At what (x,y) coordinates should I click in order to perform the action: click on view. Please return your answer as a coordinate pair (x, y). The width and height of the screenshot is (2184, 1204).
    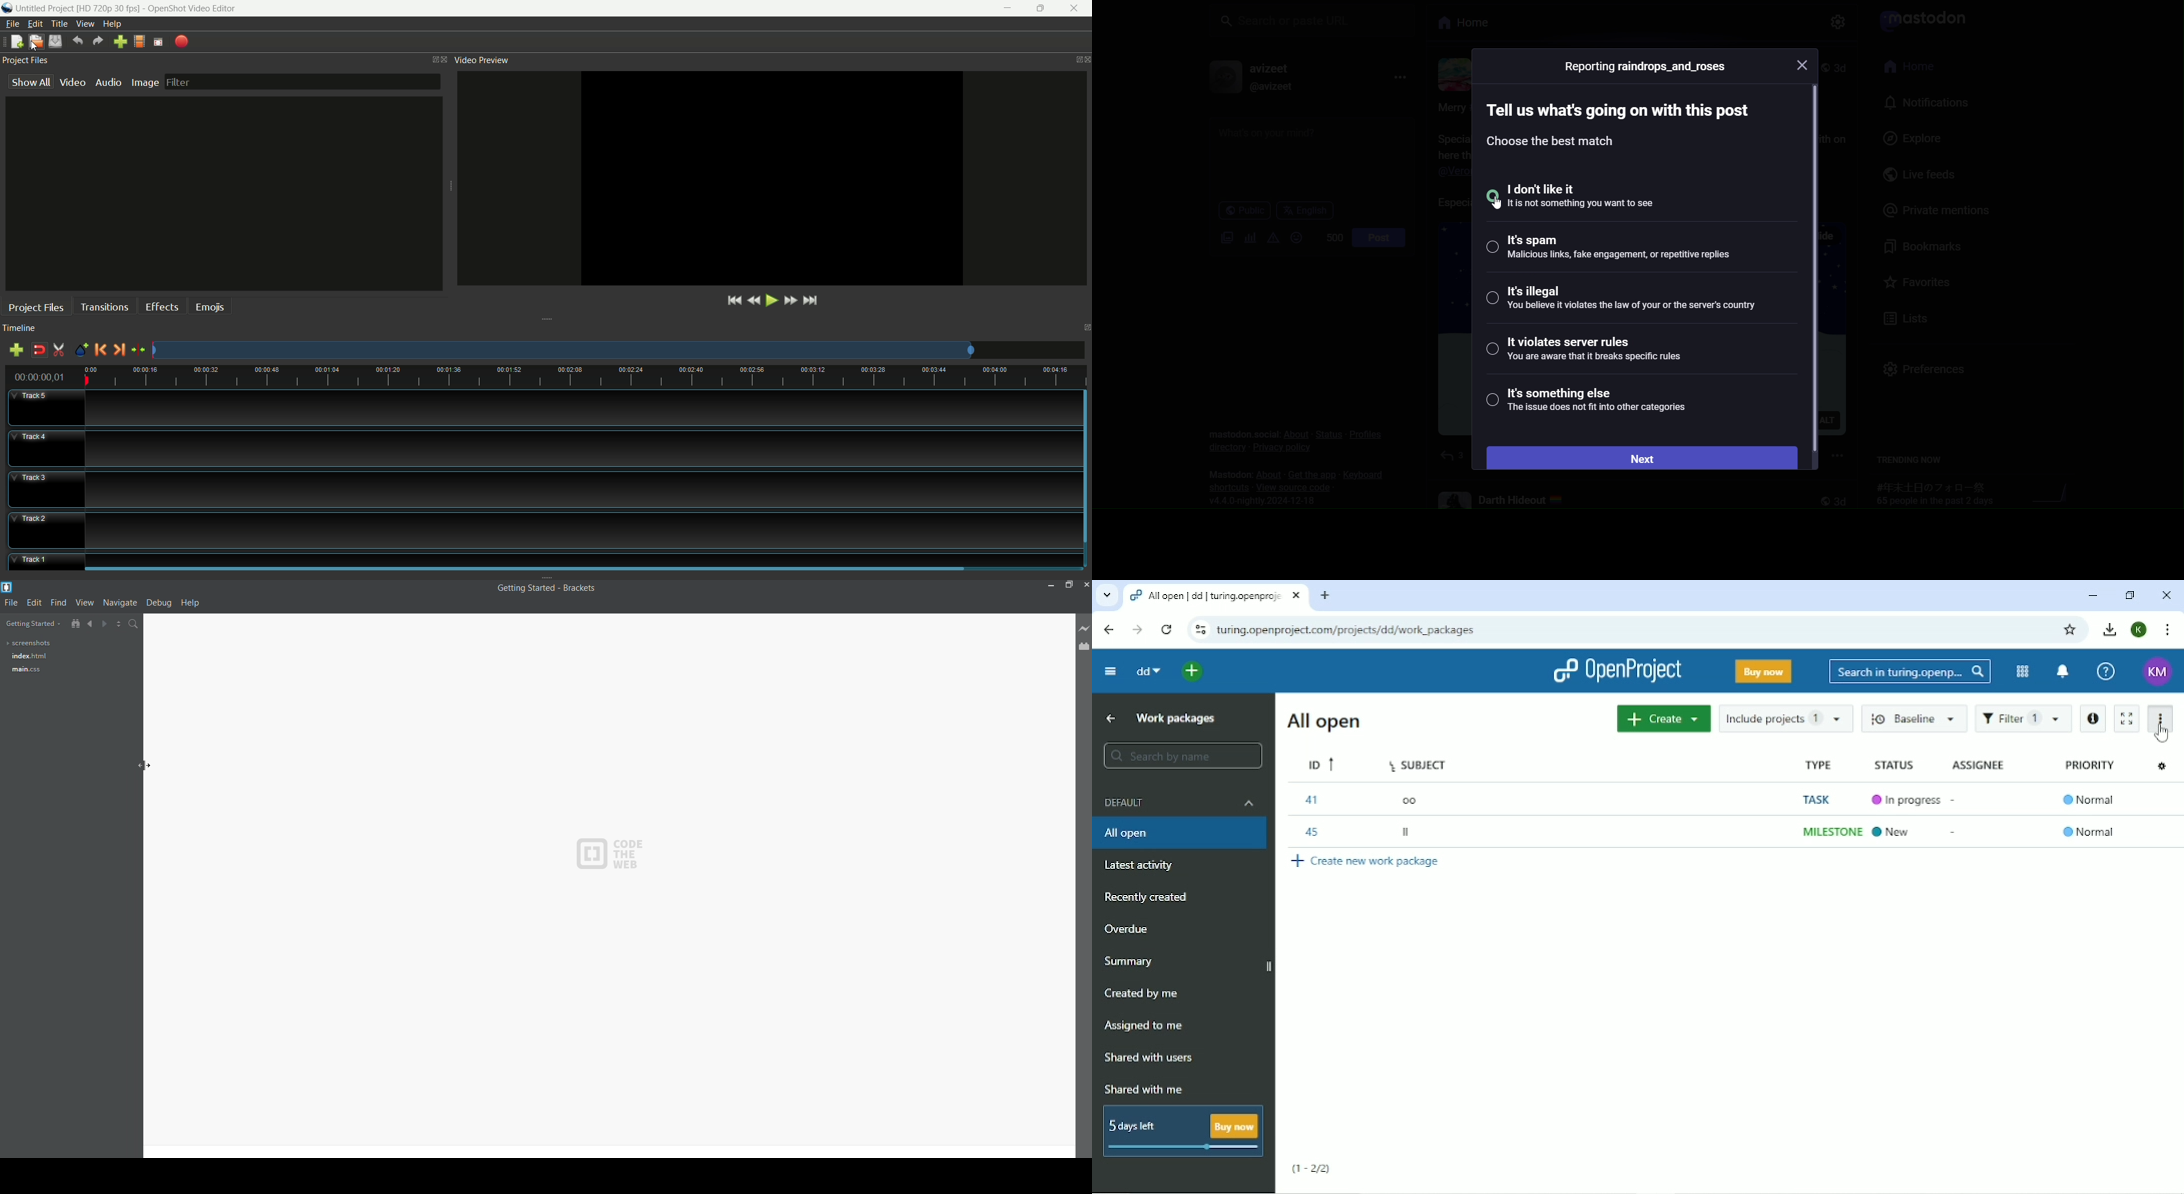
    Looking at the image, I should click on (86, 24).